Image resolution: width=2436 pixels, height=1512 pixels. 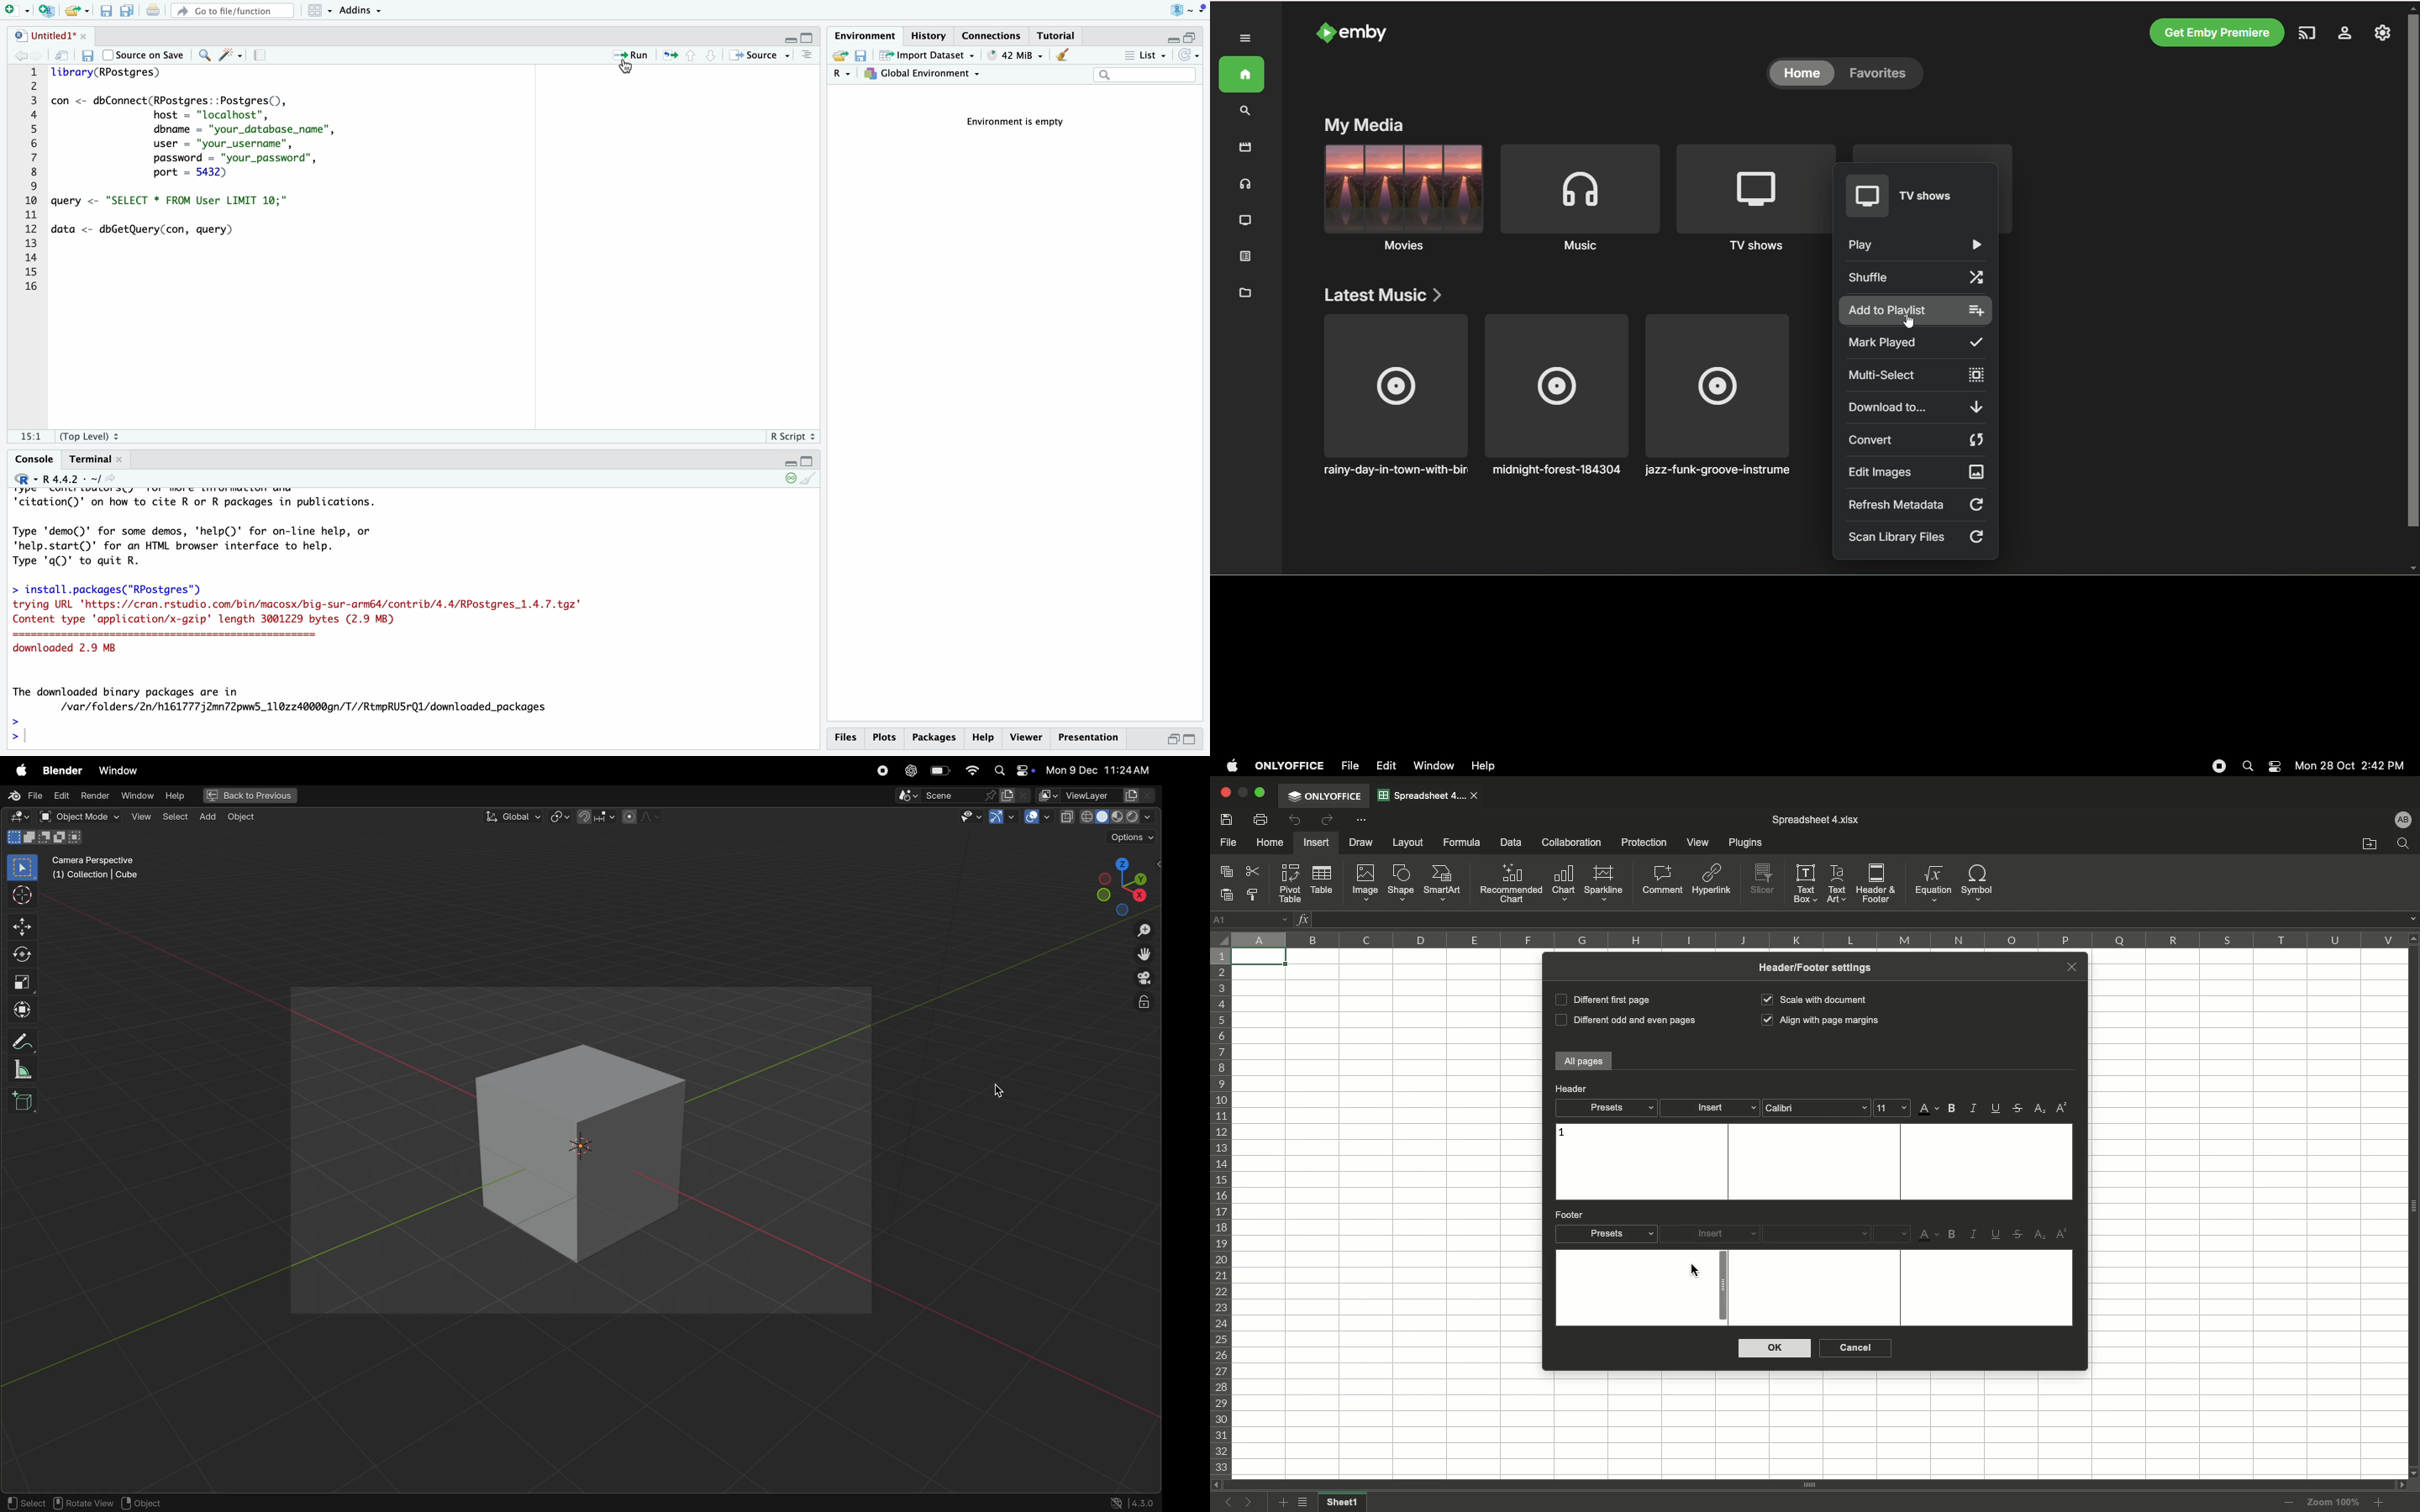 I want to click on query to get, so click(x=158, y=230).